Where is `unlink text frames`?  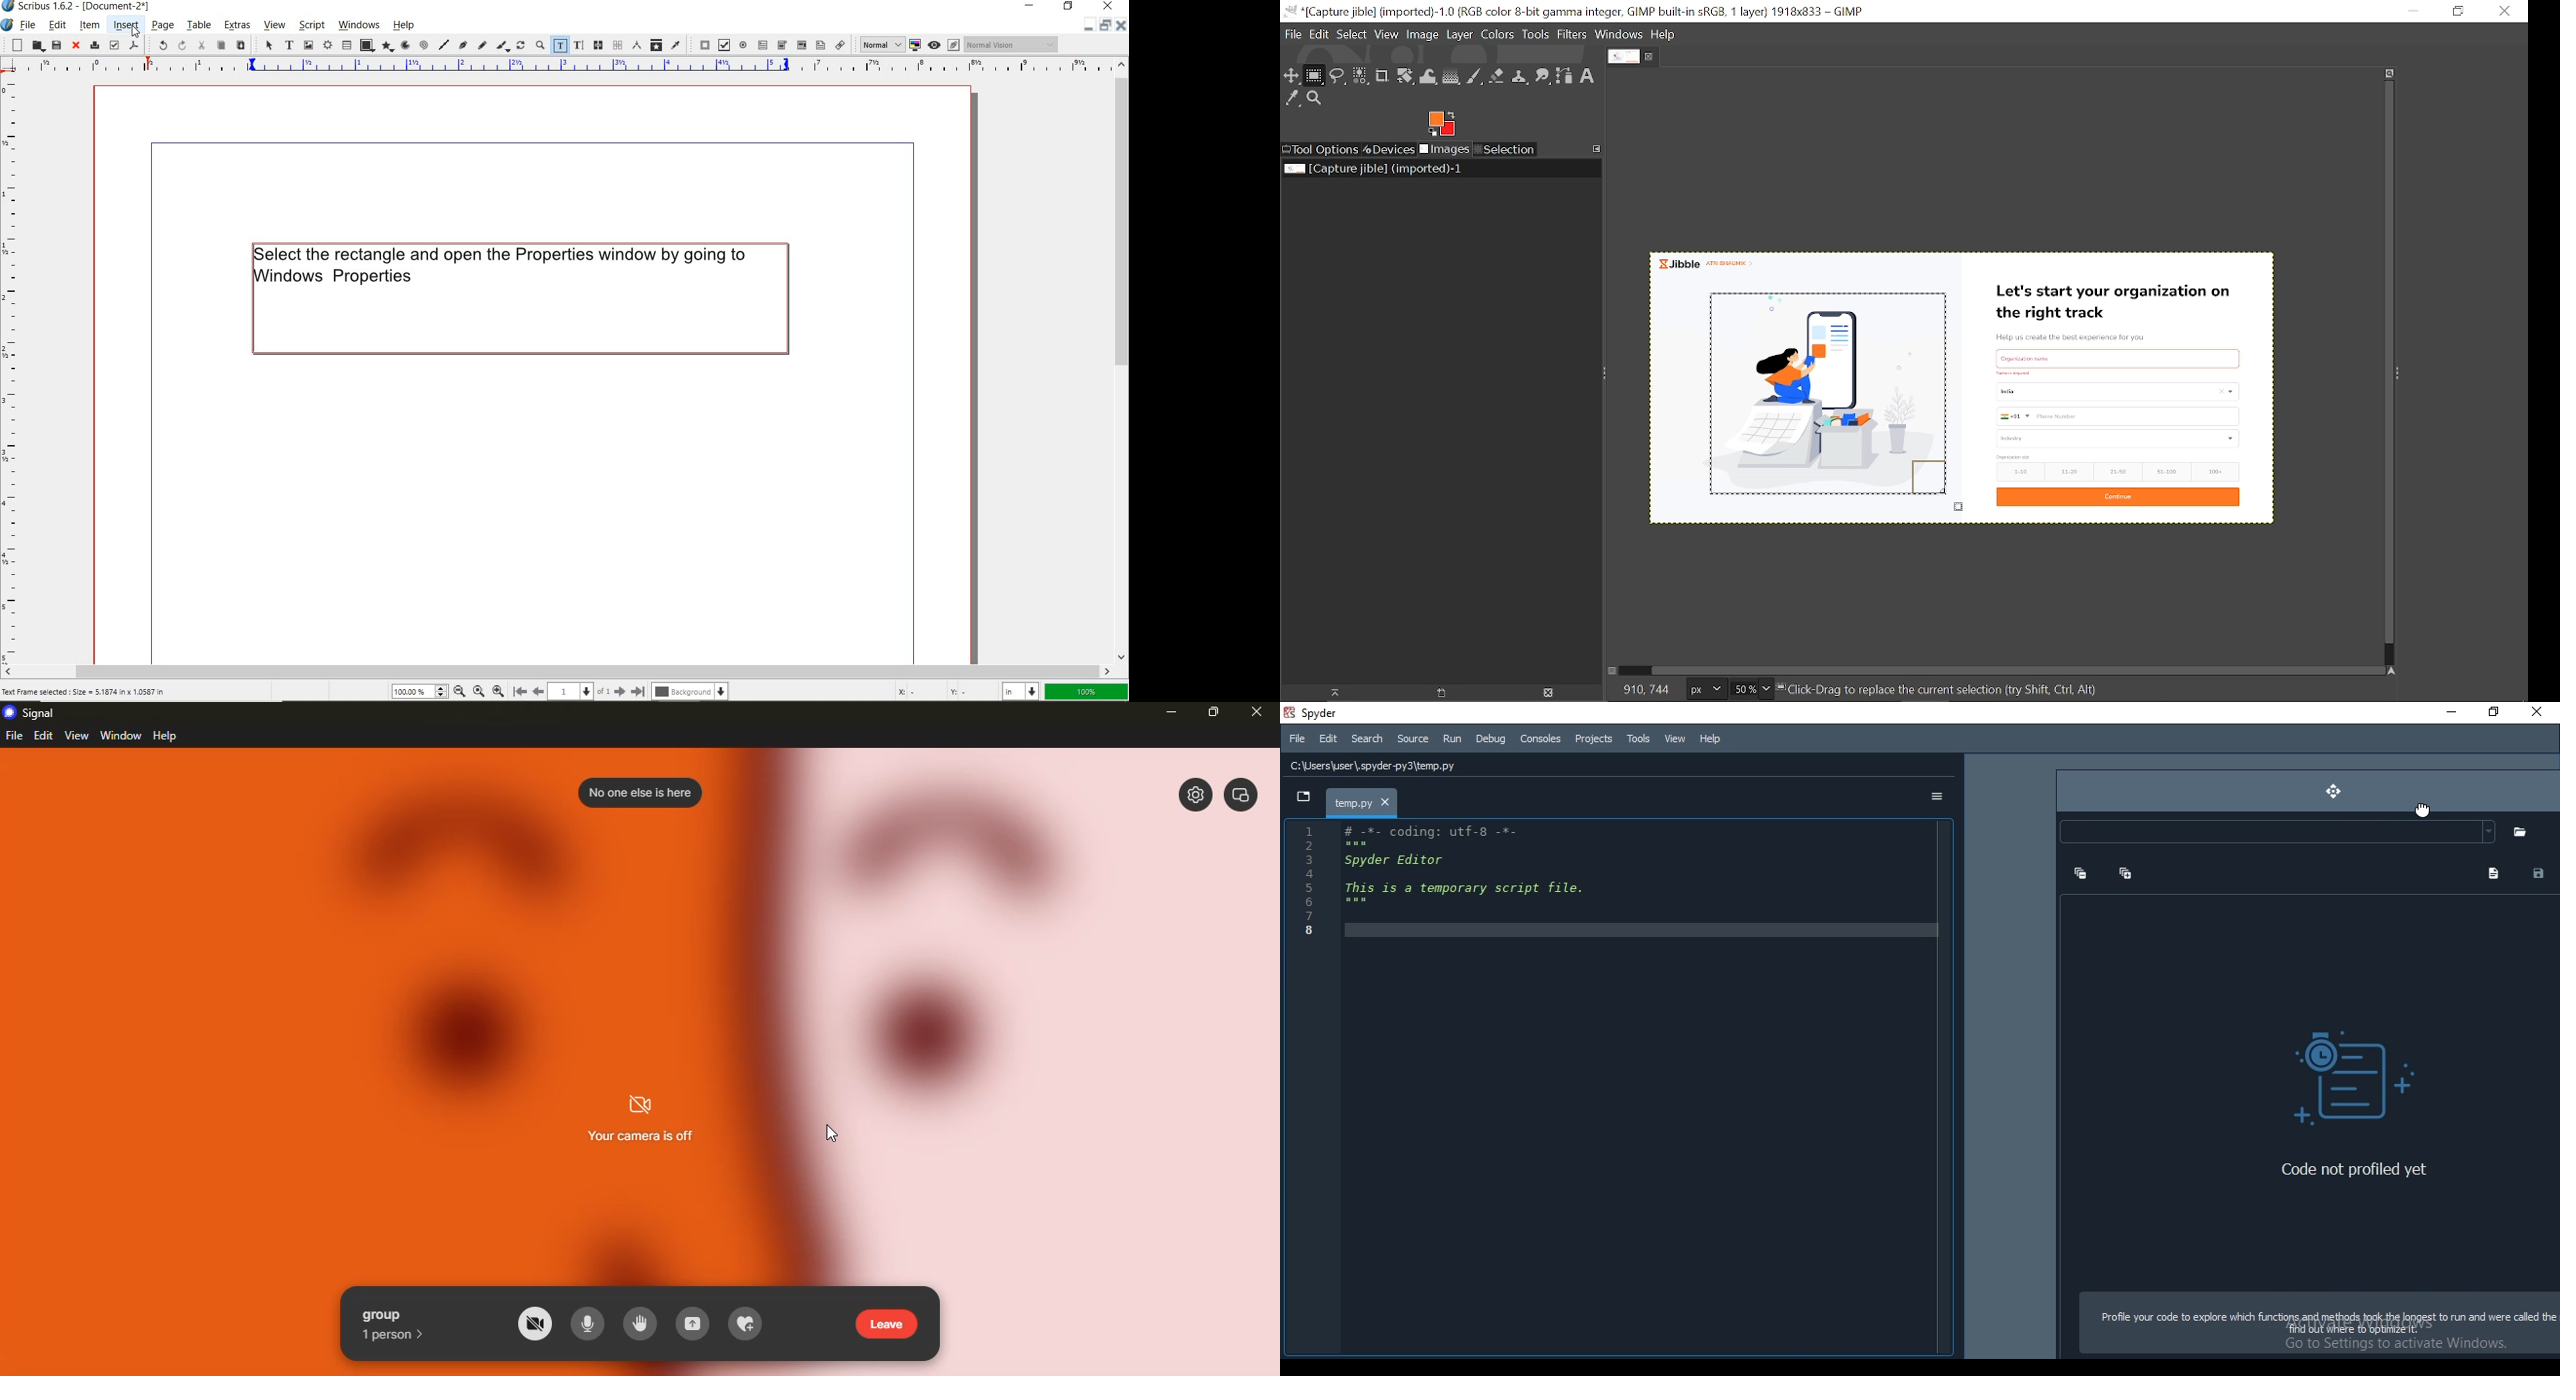
unlink text frames is located at coordinates (617, 45).